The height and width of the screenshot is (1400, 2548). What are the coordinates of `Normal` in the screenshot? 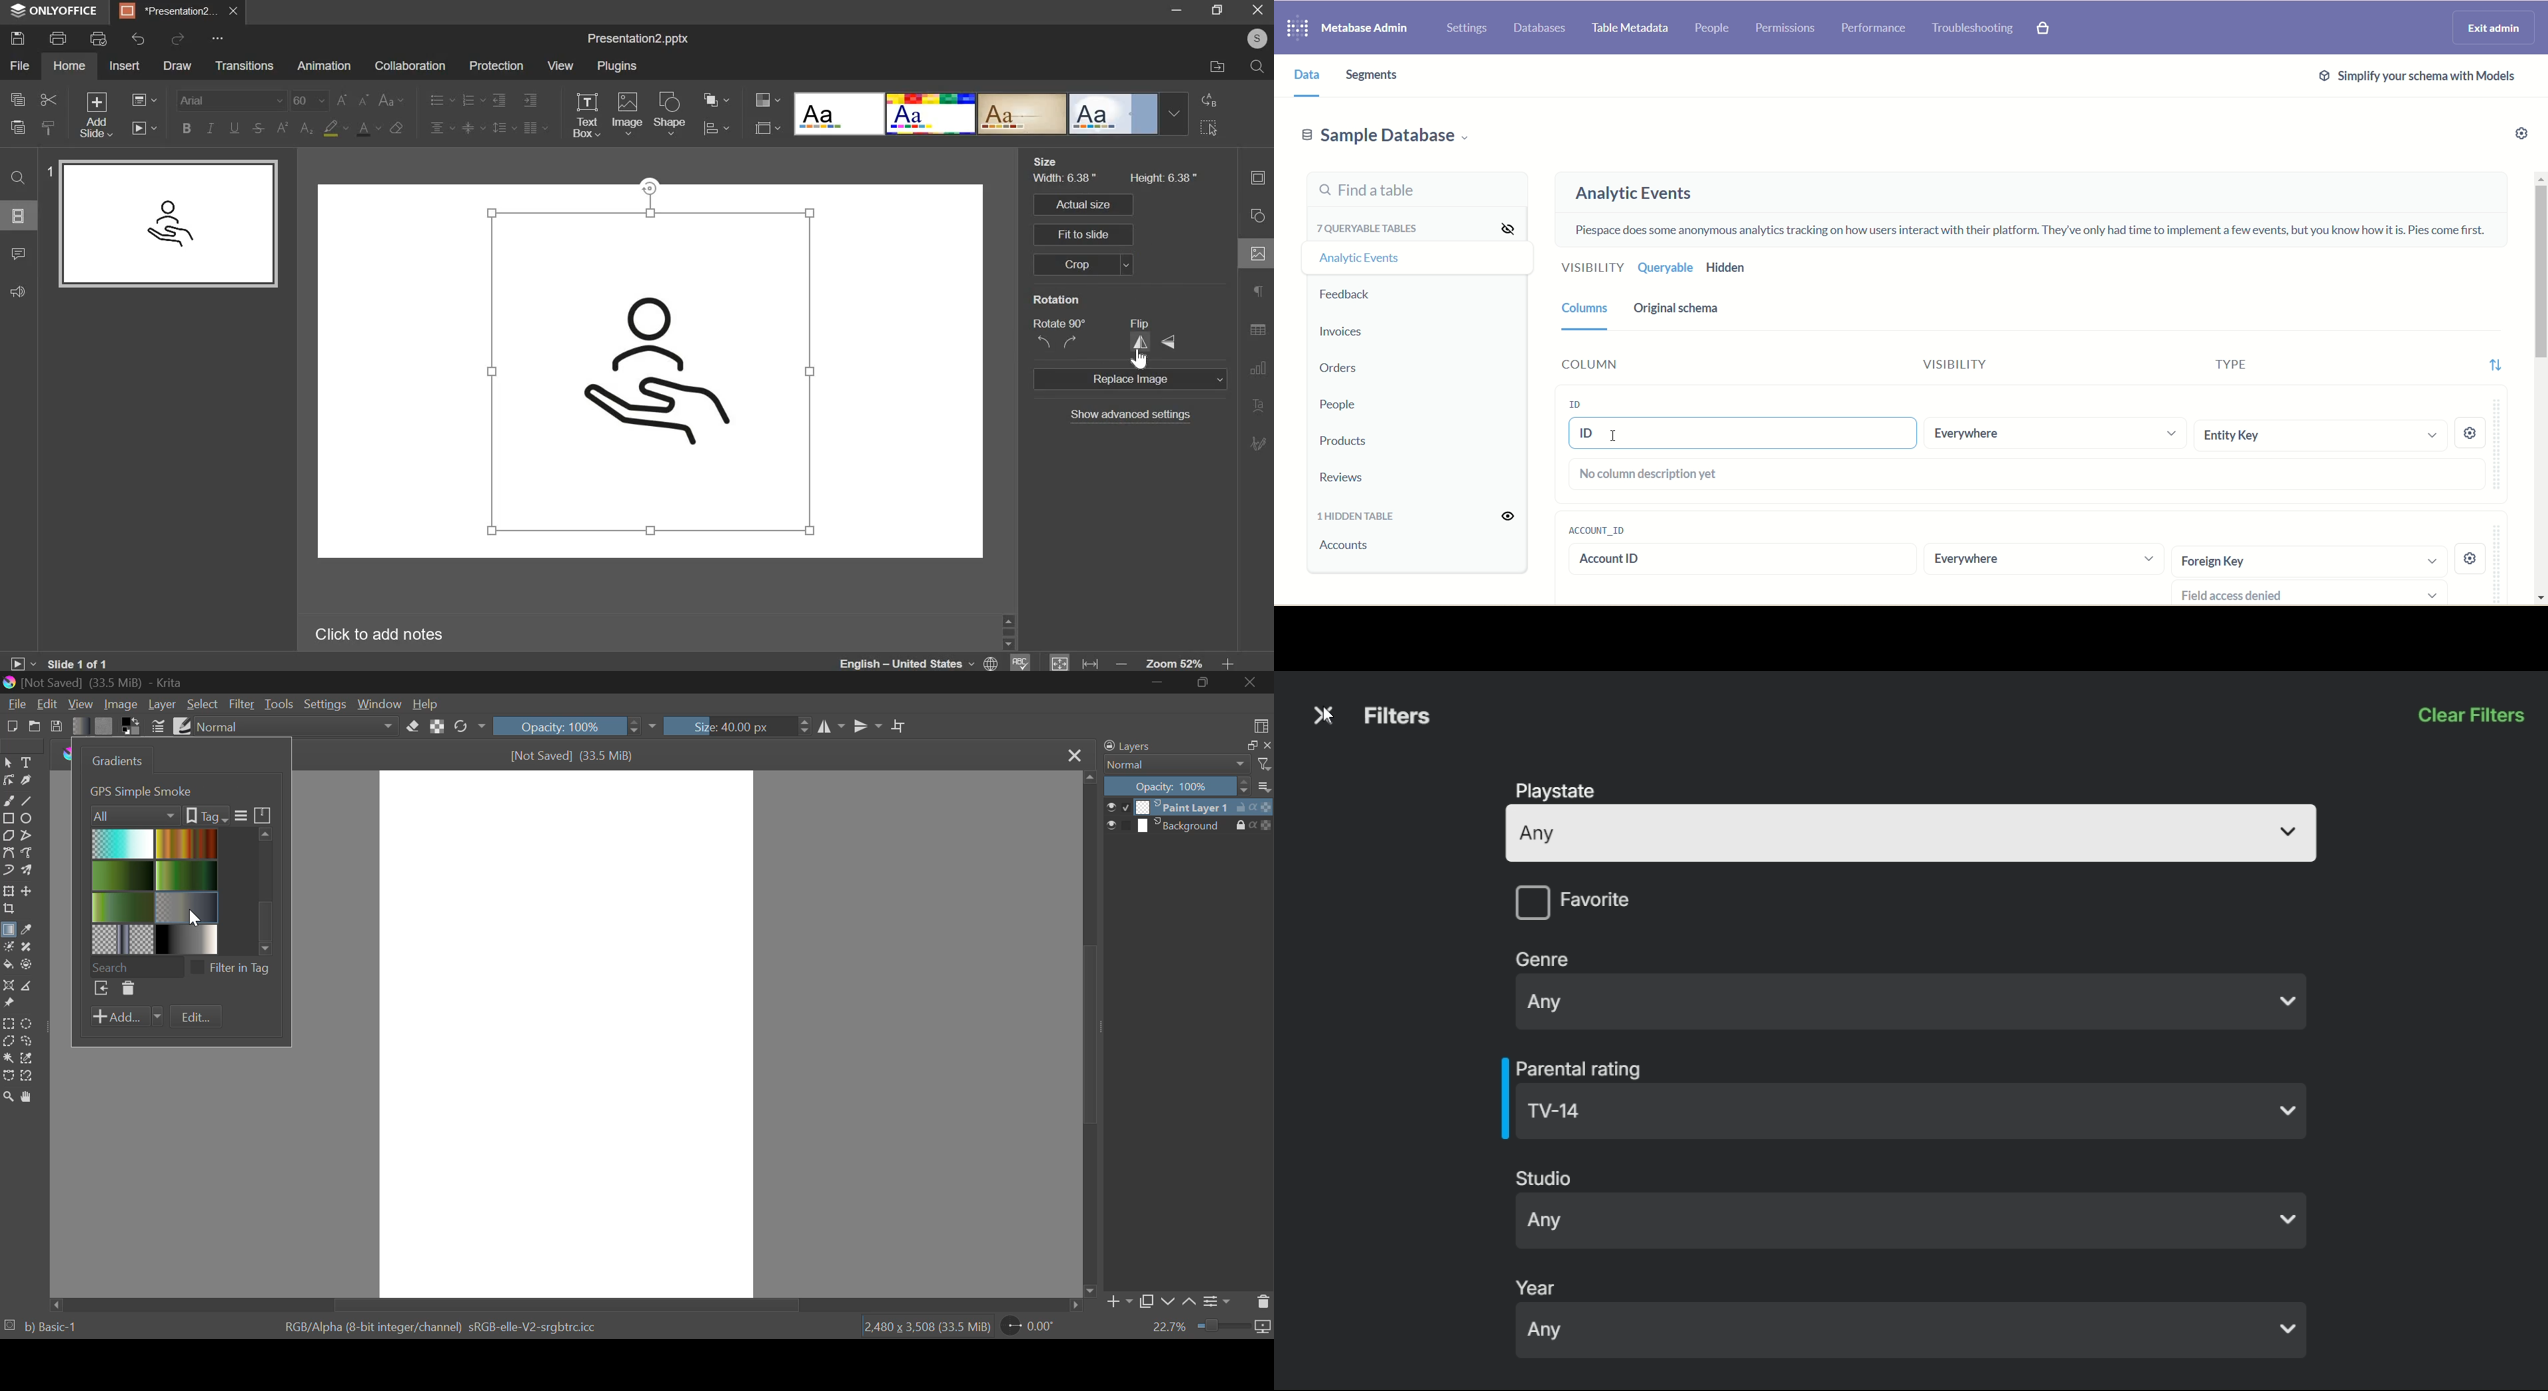 It's located at (298, 727).